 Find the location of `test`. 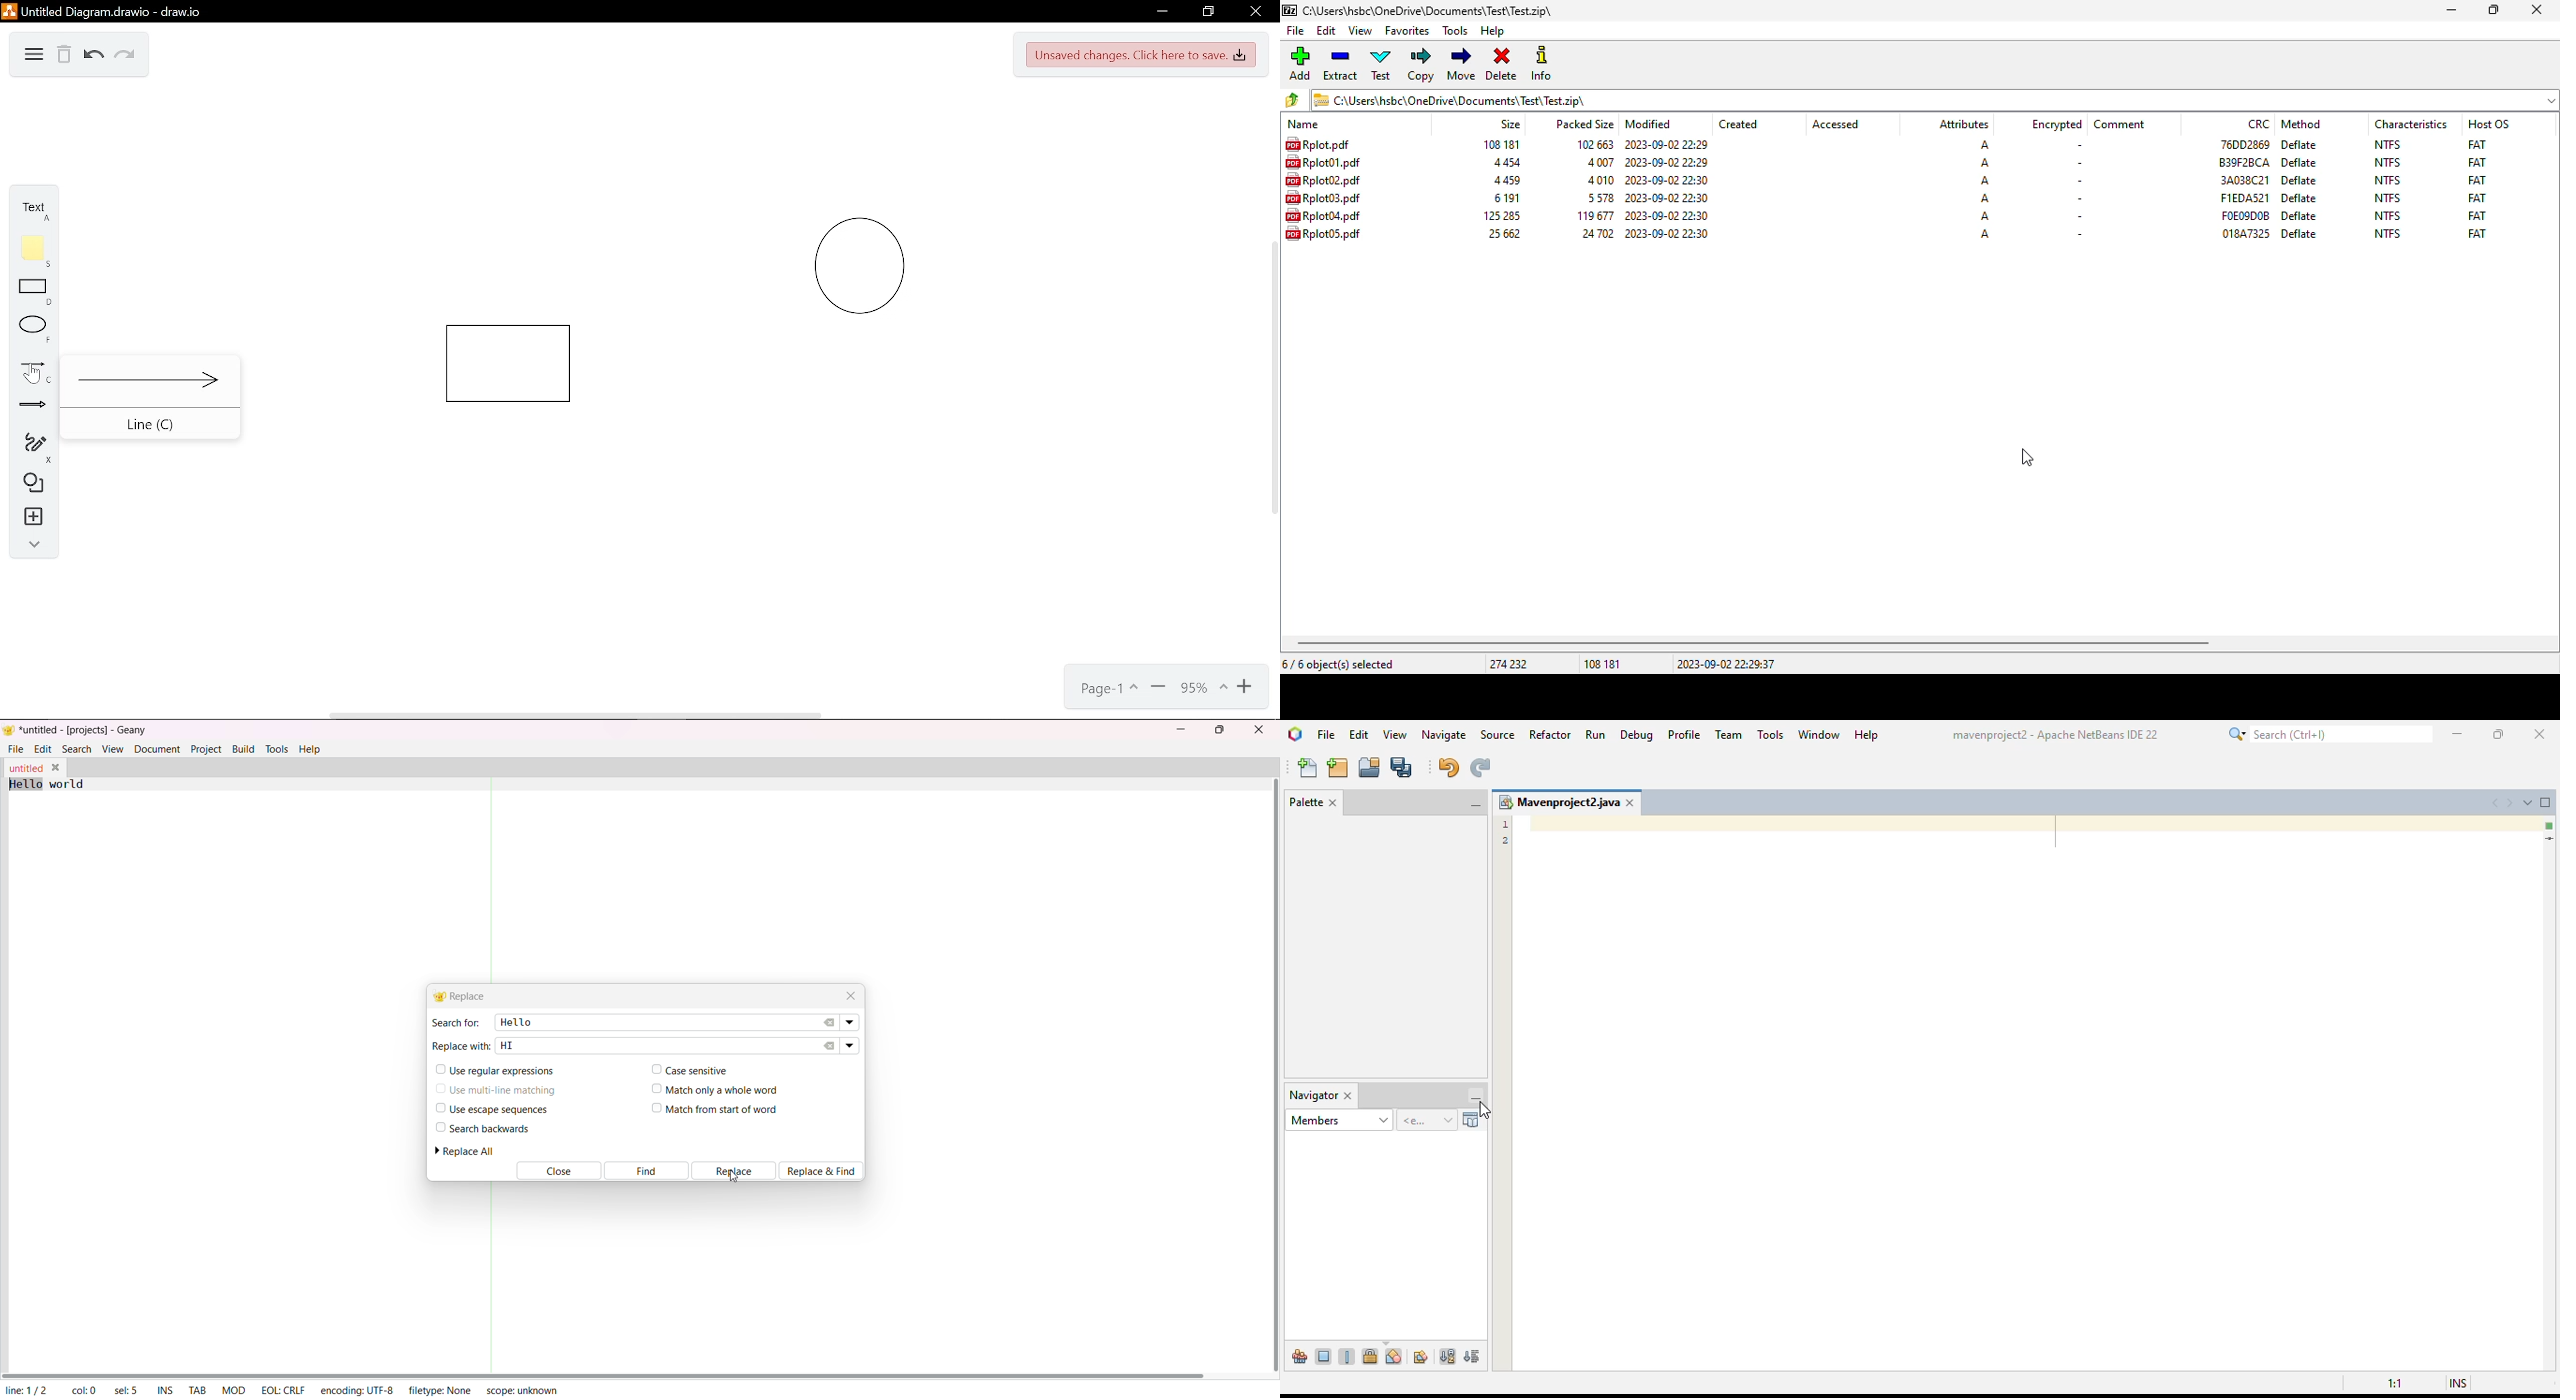

test is located at coordinates (1382, 65).